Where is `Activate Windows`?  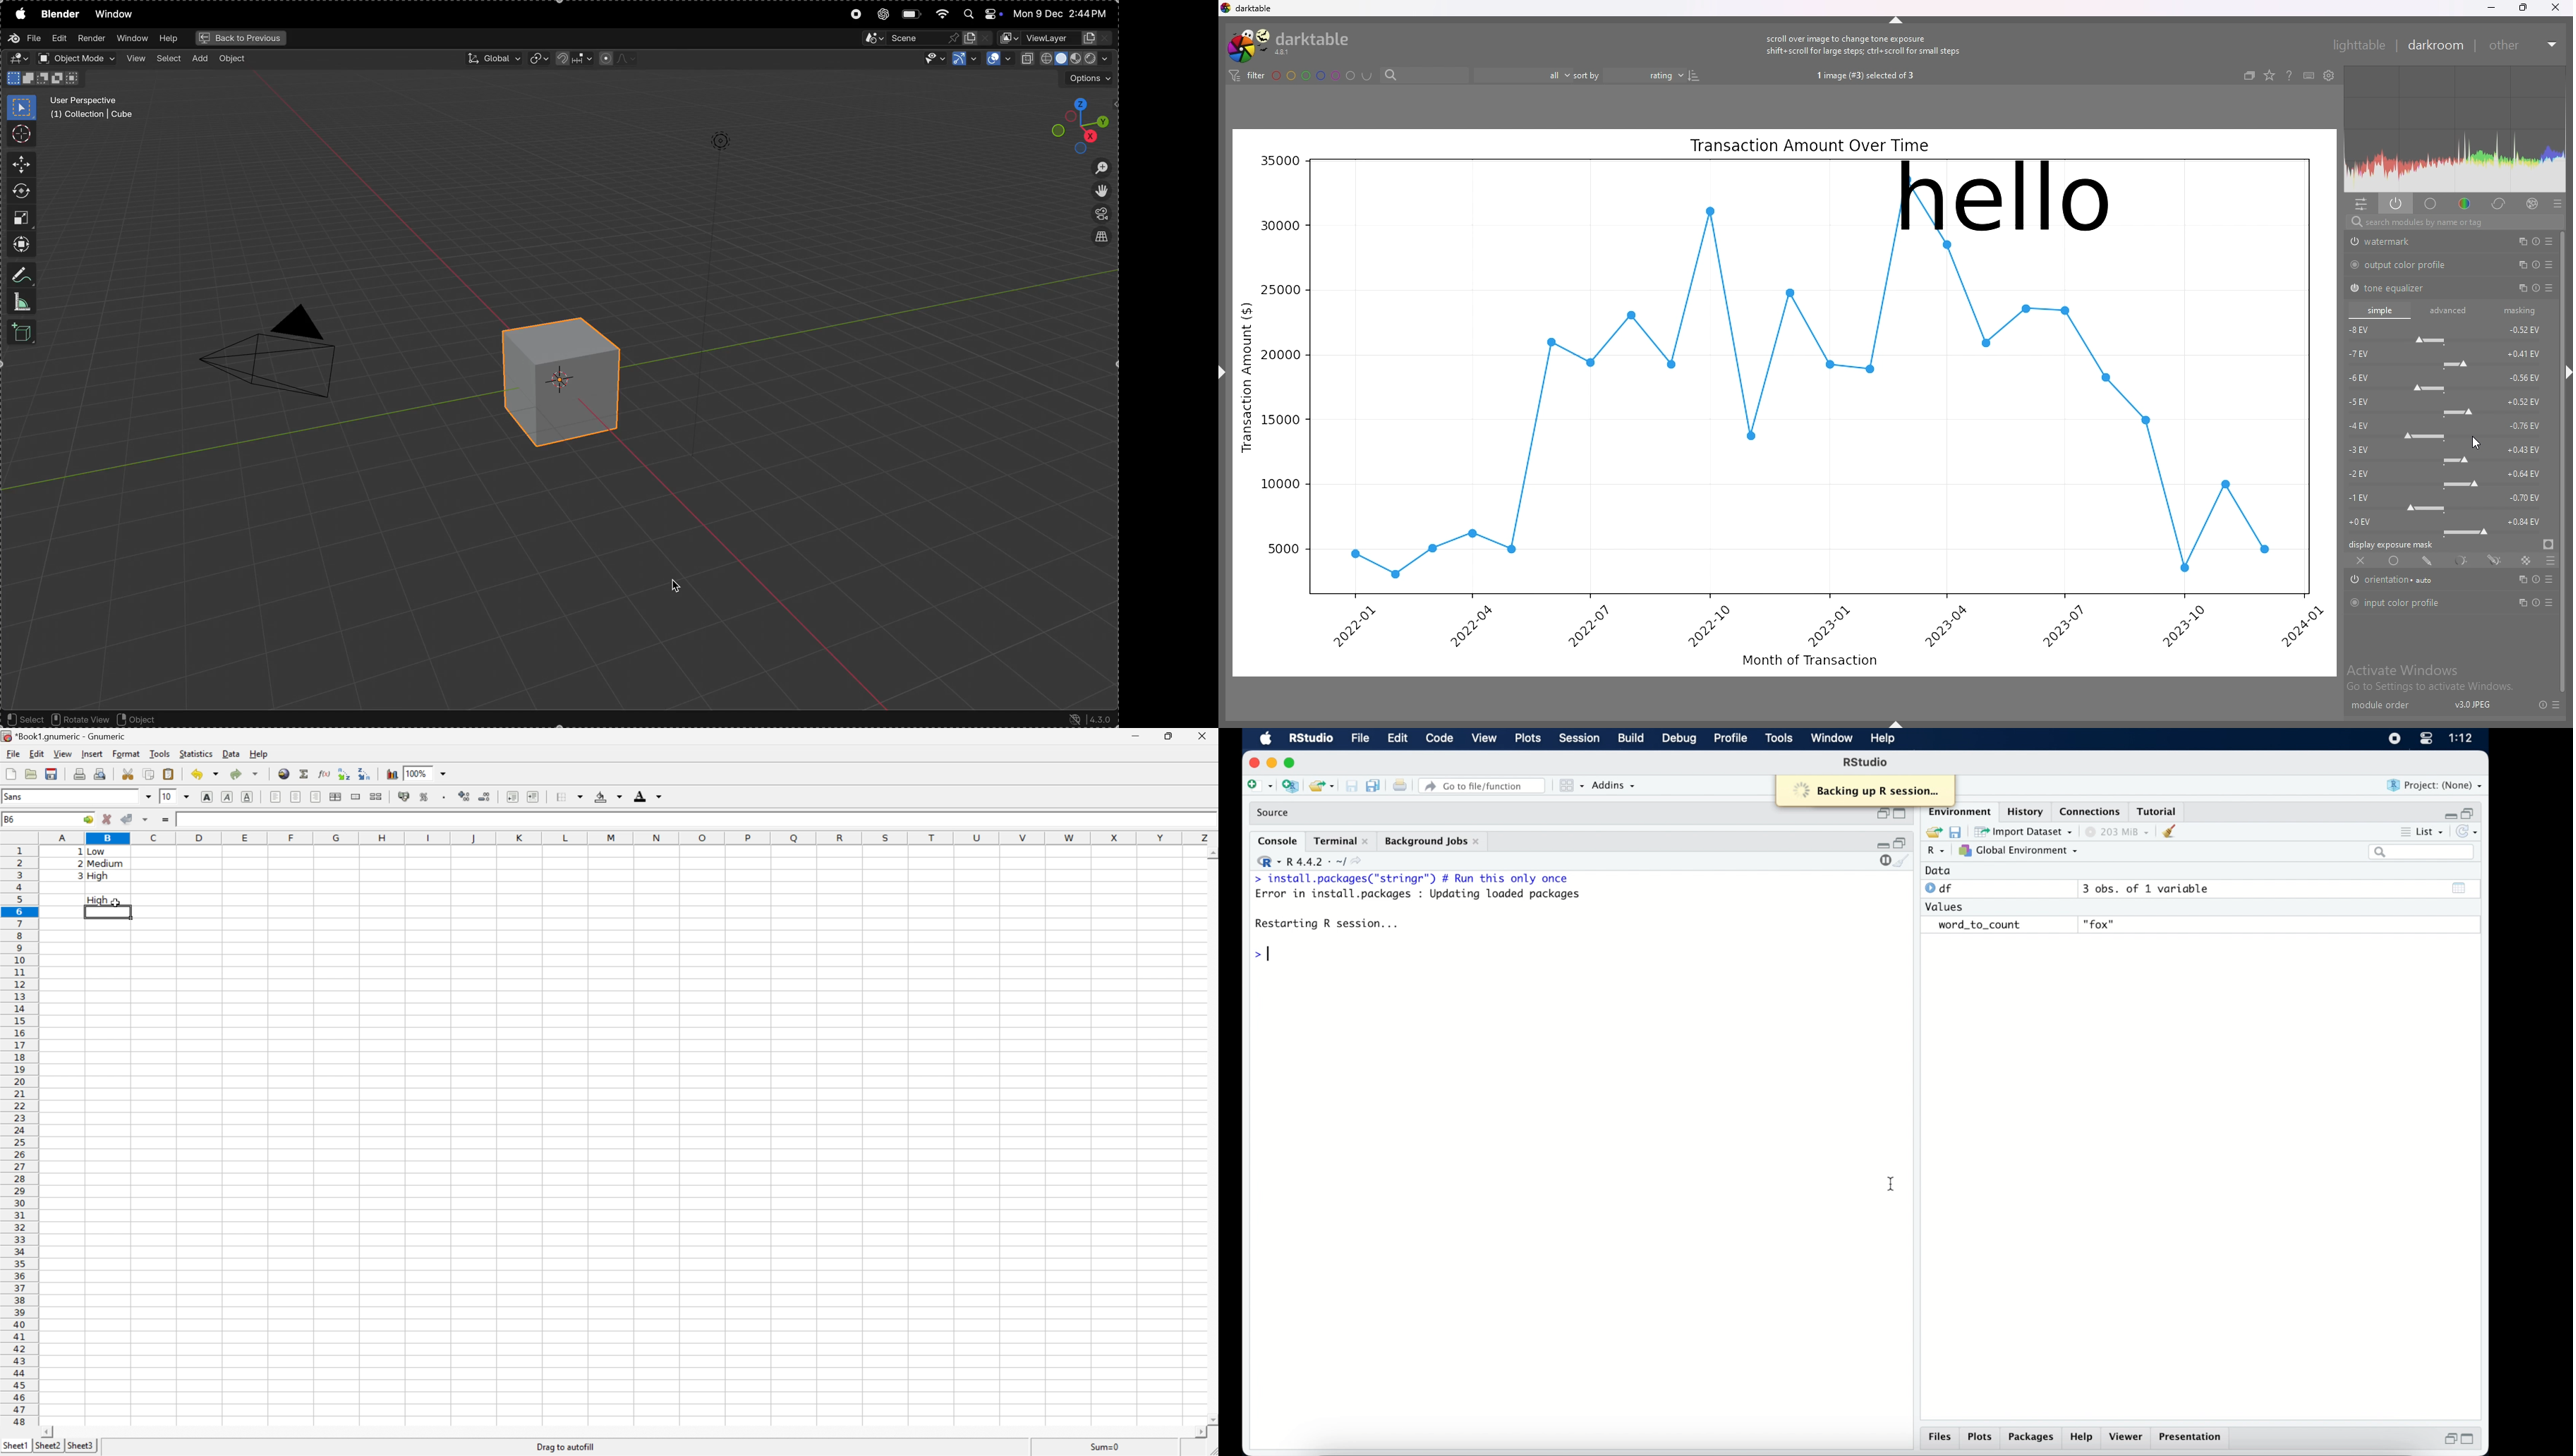
Activate Windows is located at coordinates (2403, 669).